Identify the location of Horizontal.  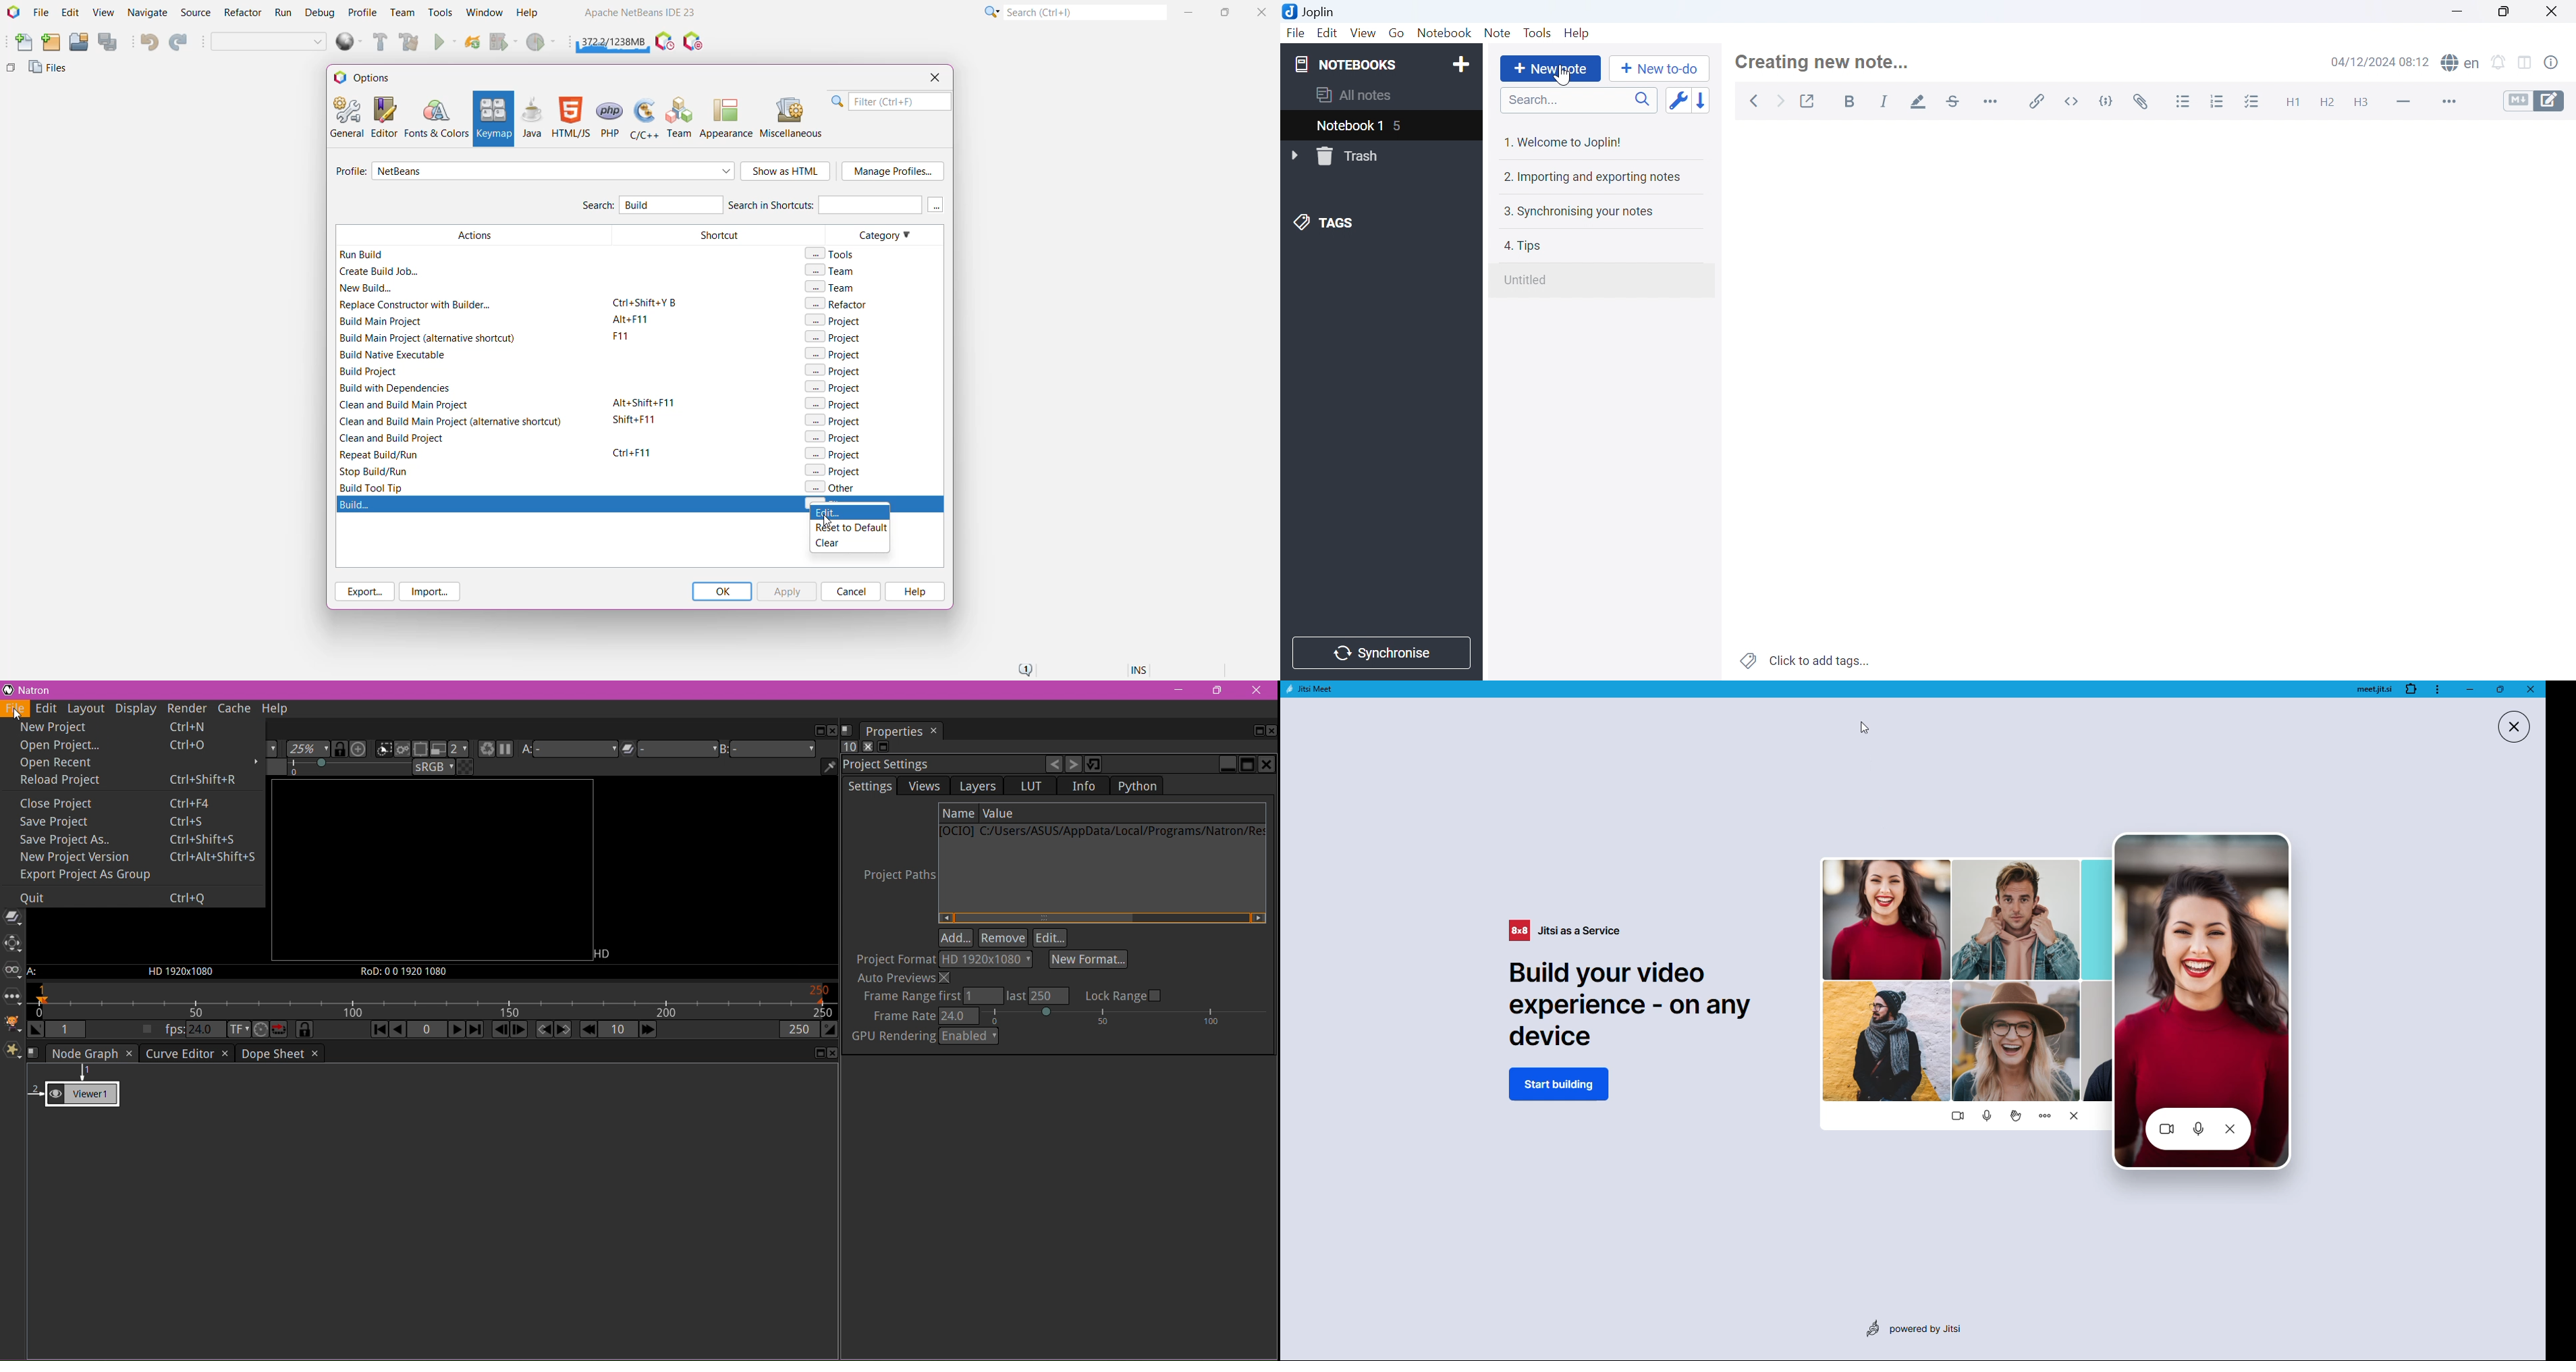
(1994, 101).